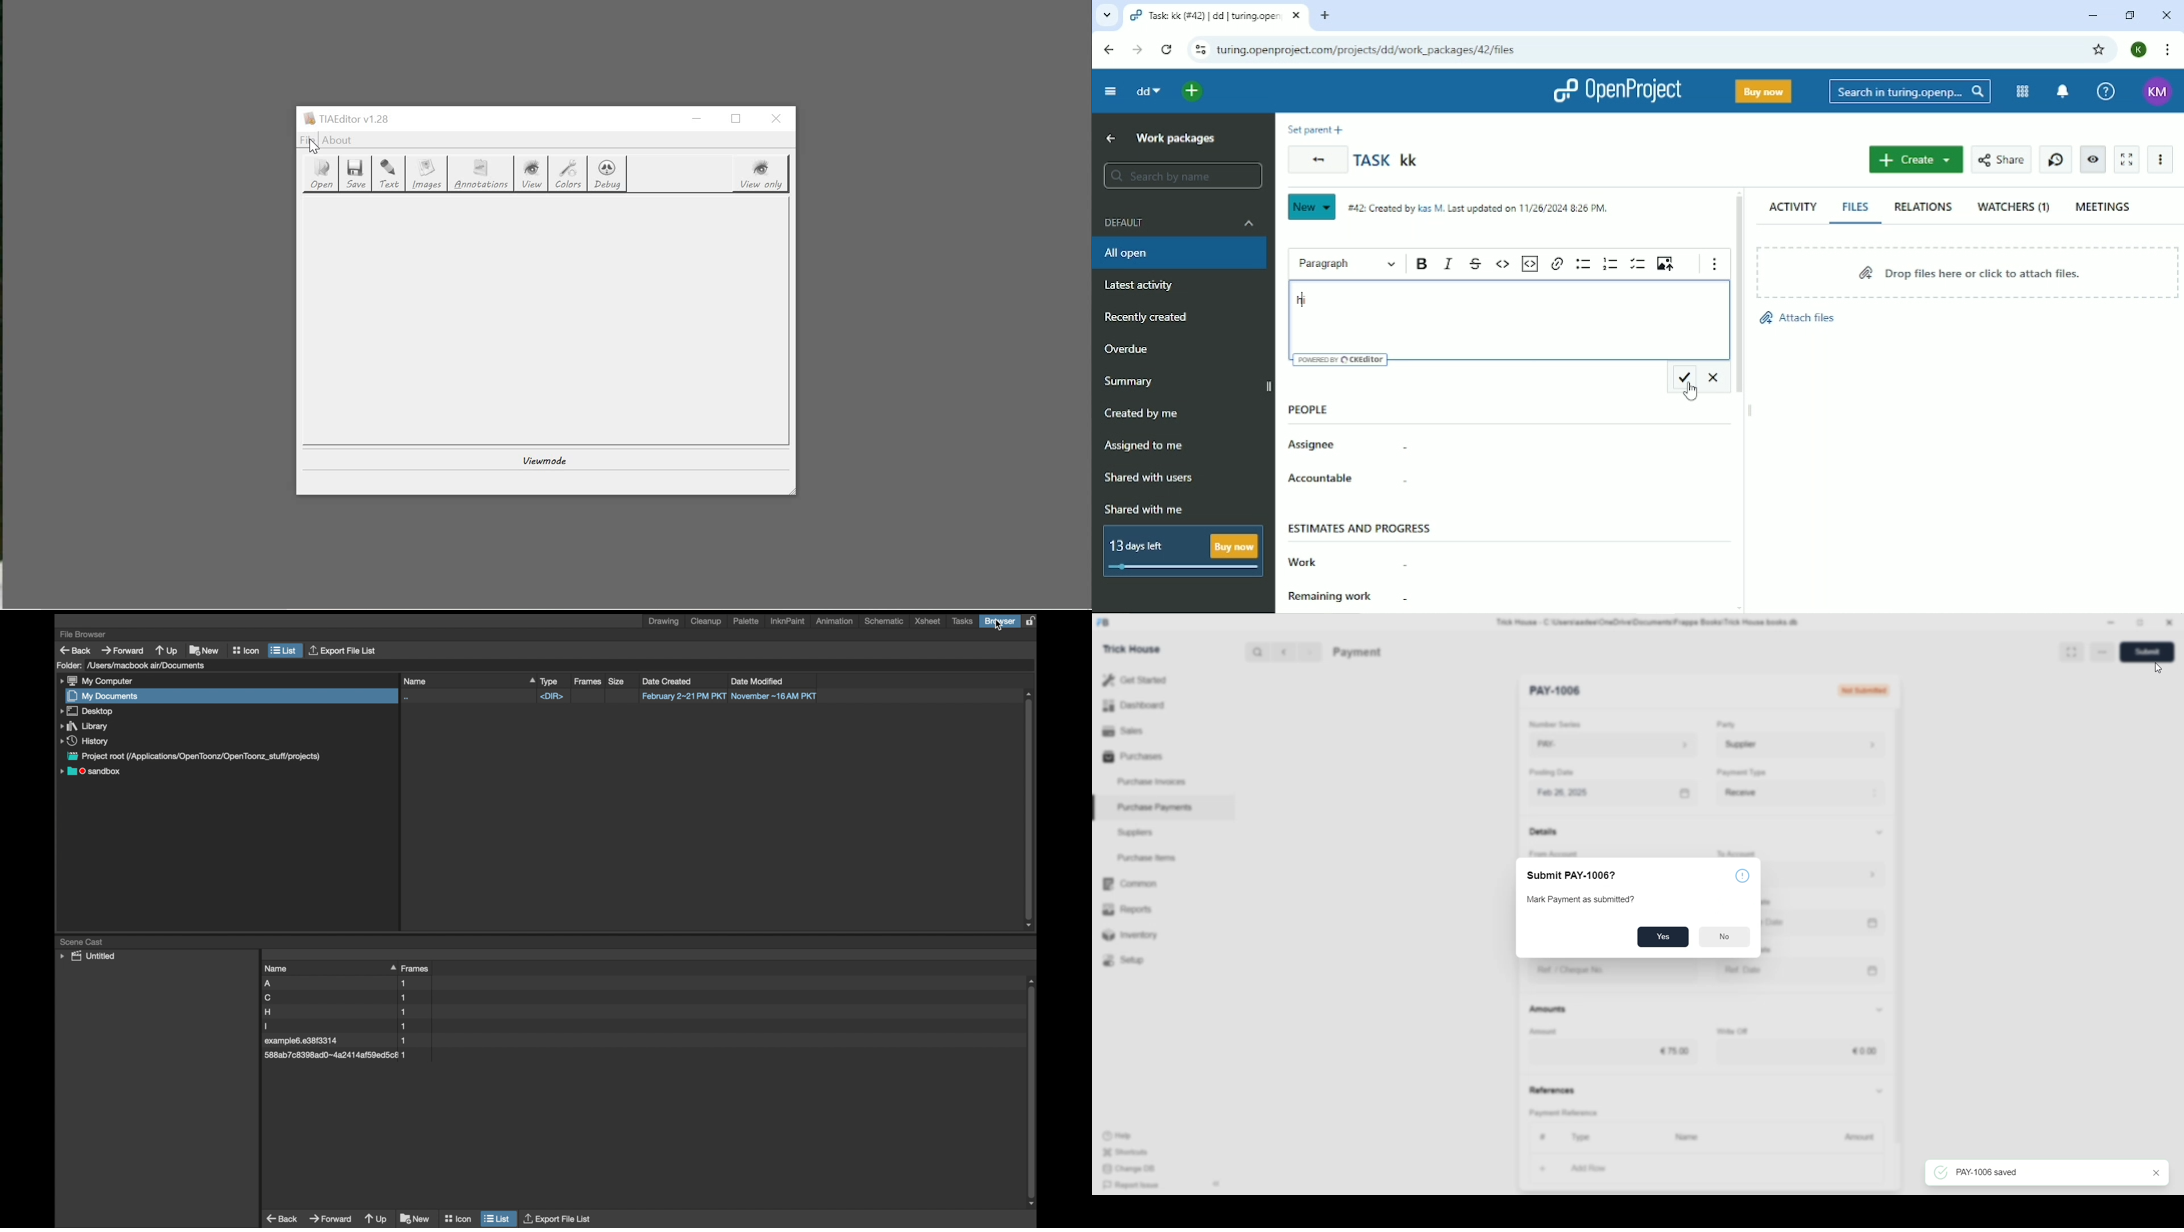 Image resolution: width=2184 pixels, height=1232 pixels. What do you see at coordinates (1029, 810) in the screenshot?
I see `scroll box` at bounding box center [1029, 810].